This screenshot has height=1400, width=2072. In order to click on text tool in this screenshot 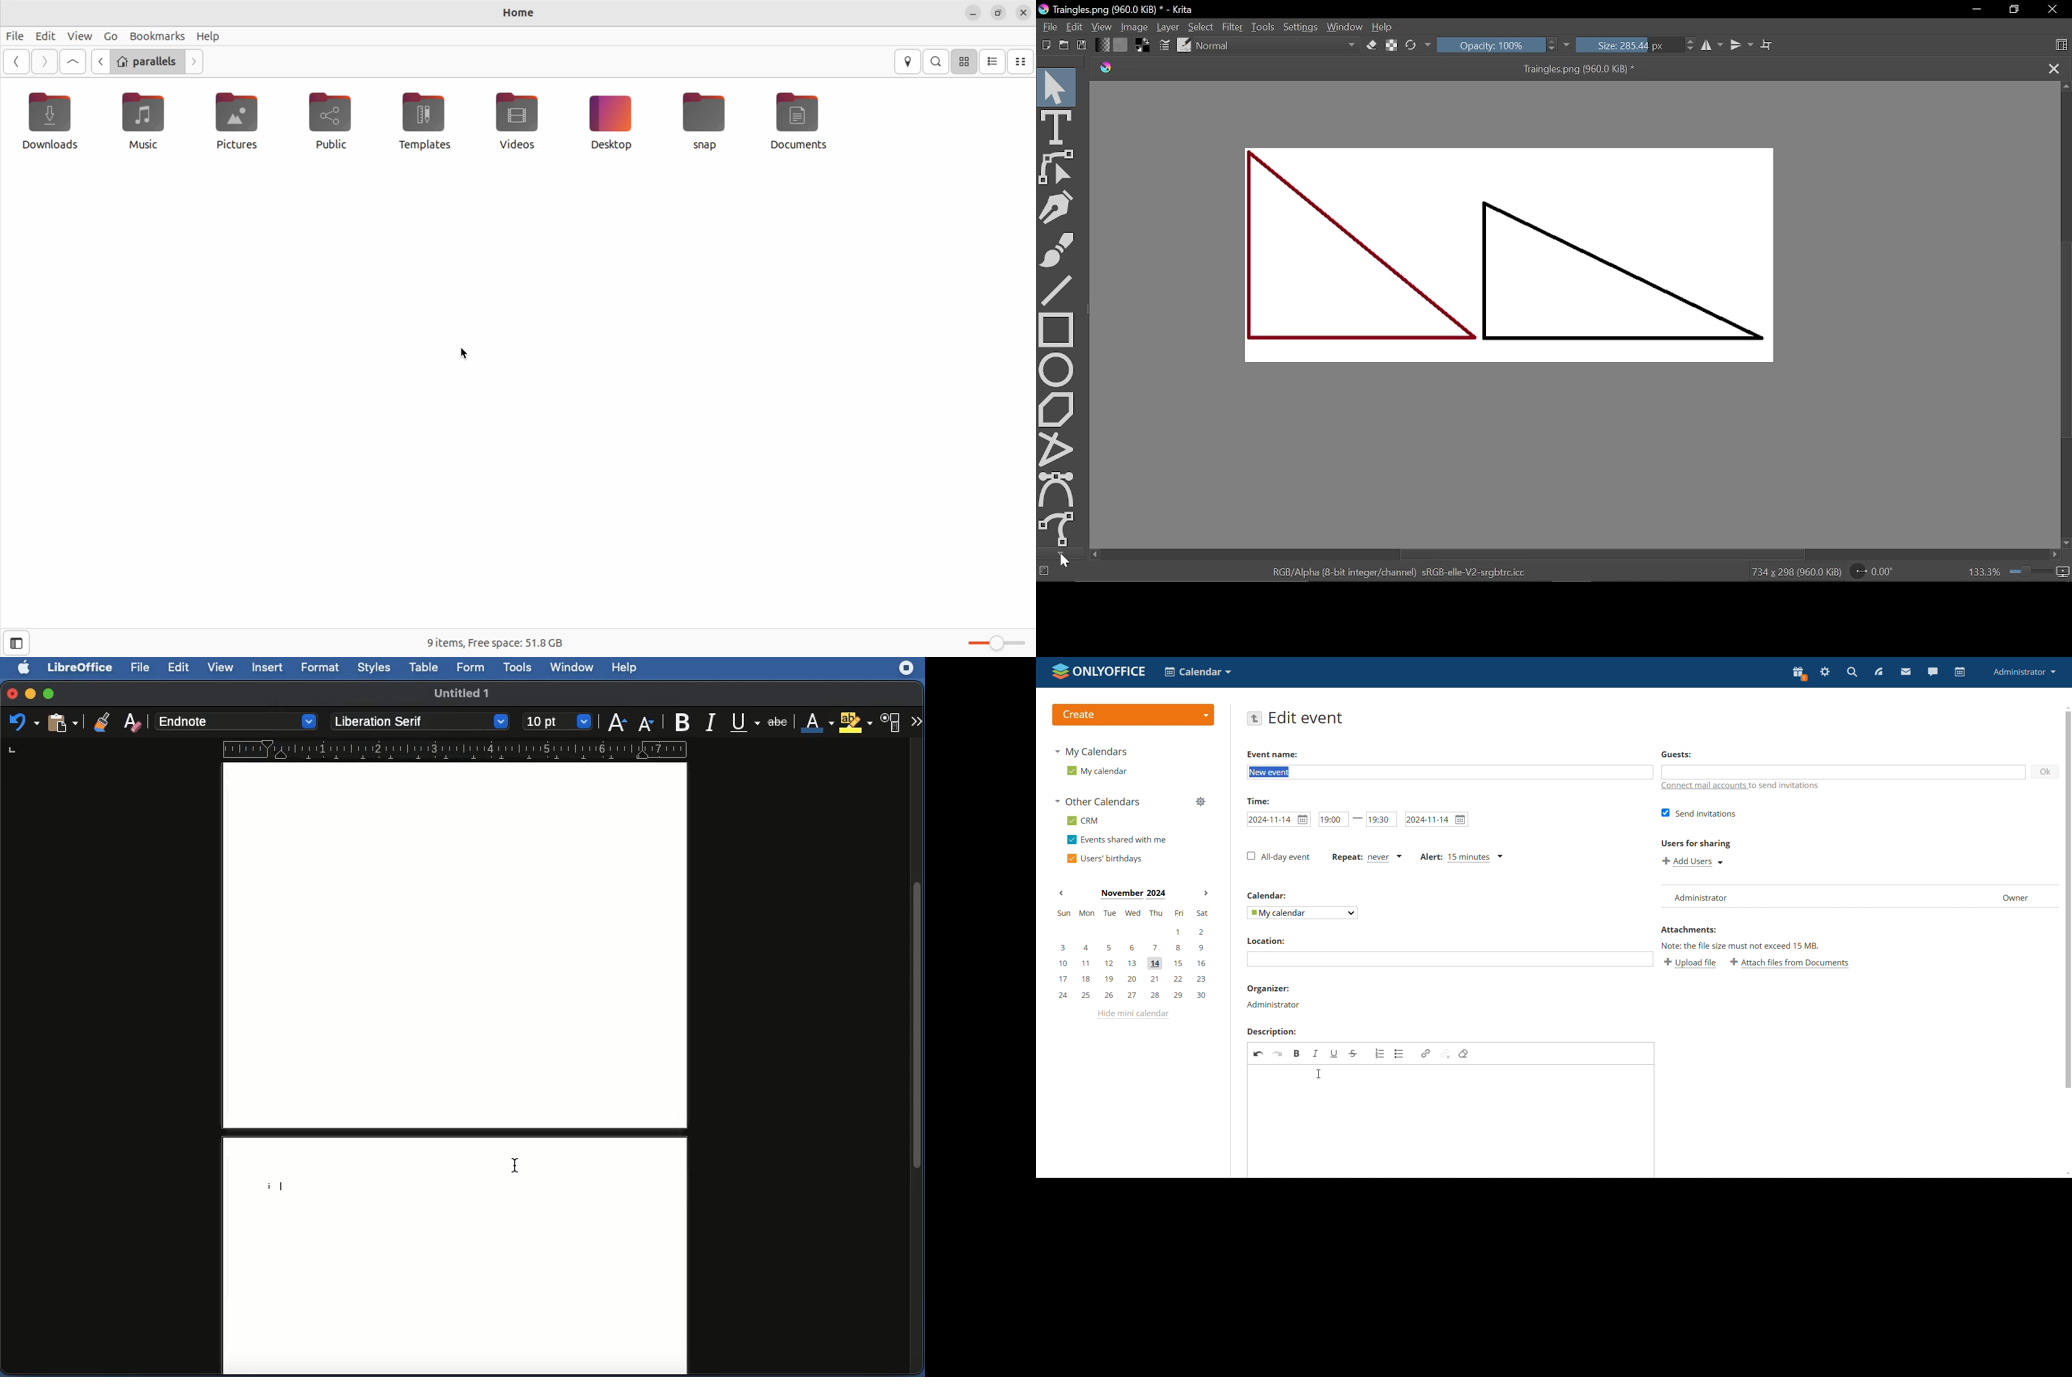, I will do `click(1056, 127)`.